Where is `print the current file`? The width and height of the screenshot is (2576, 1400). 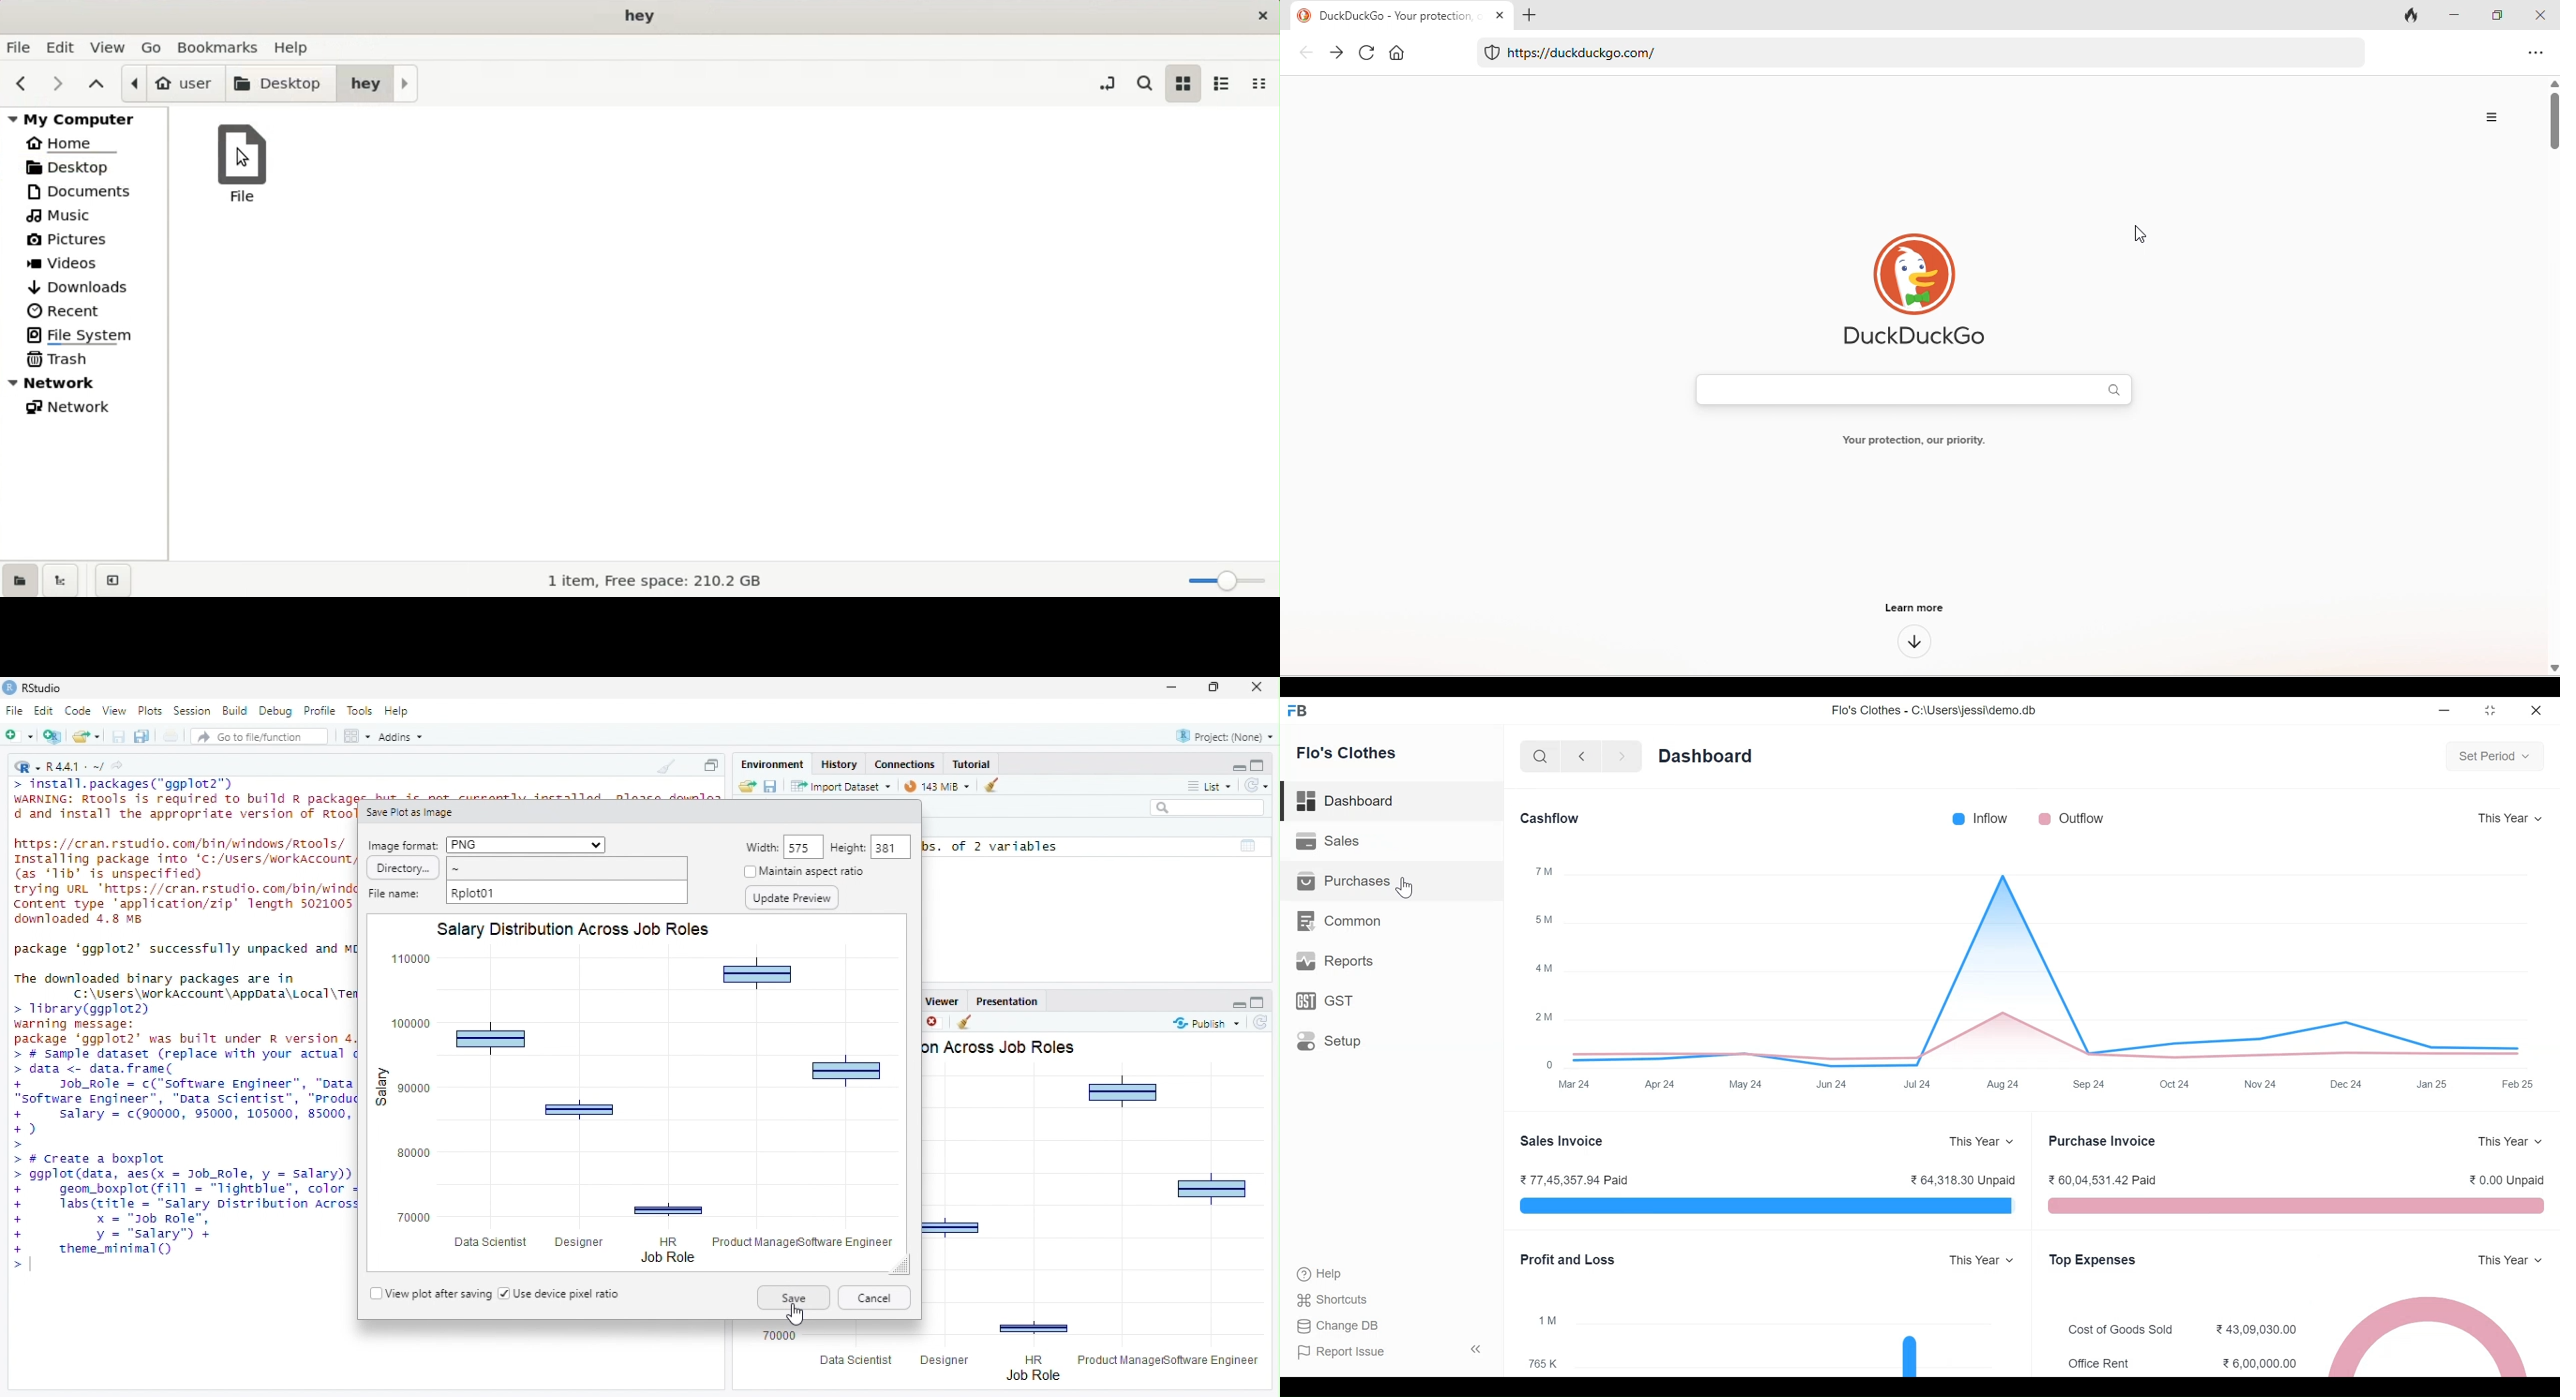 print the current file is located at coordinates (172, 736).